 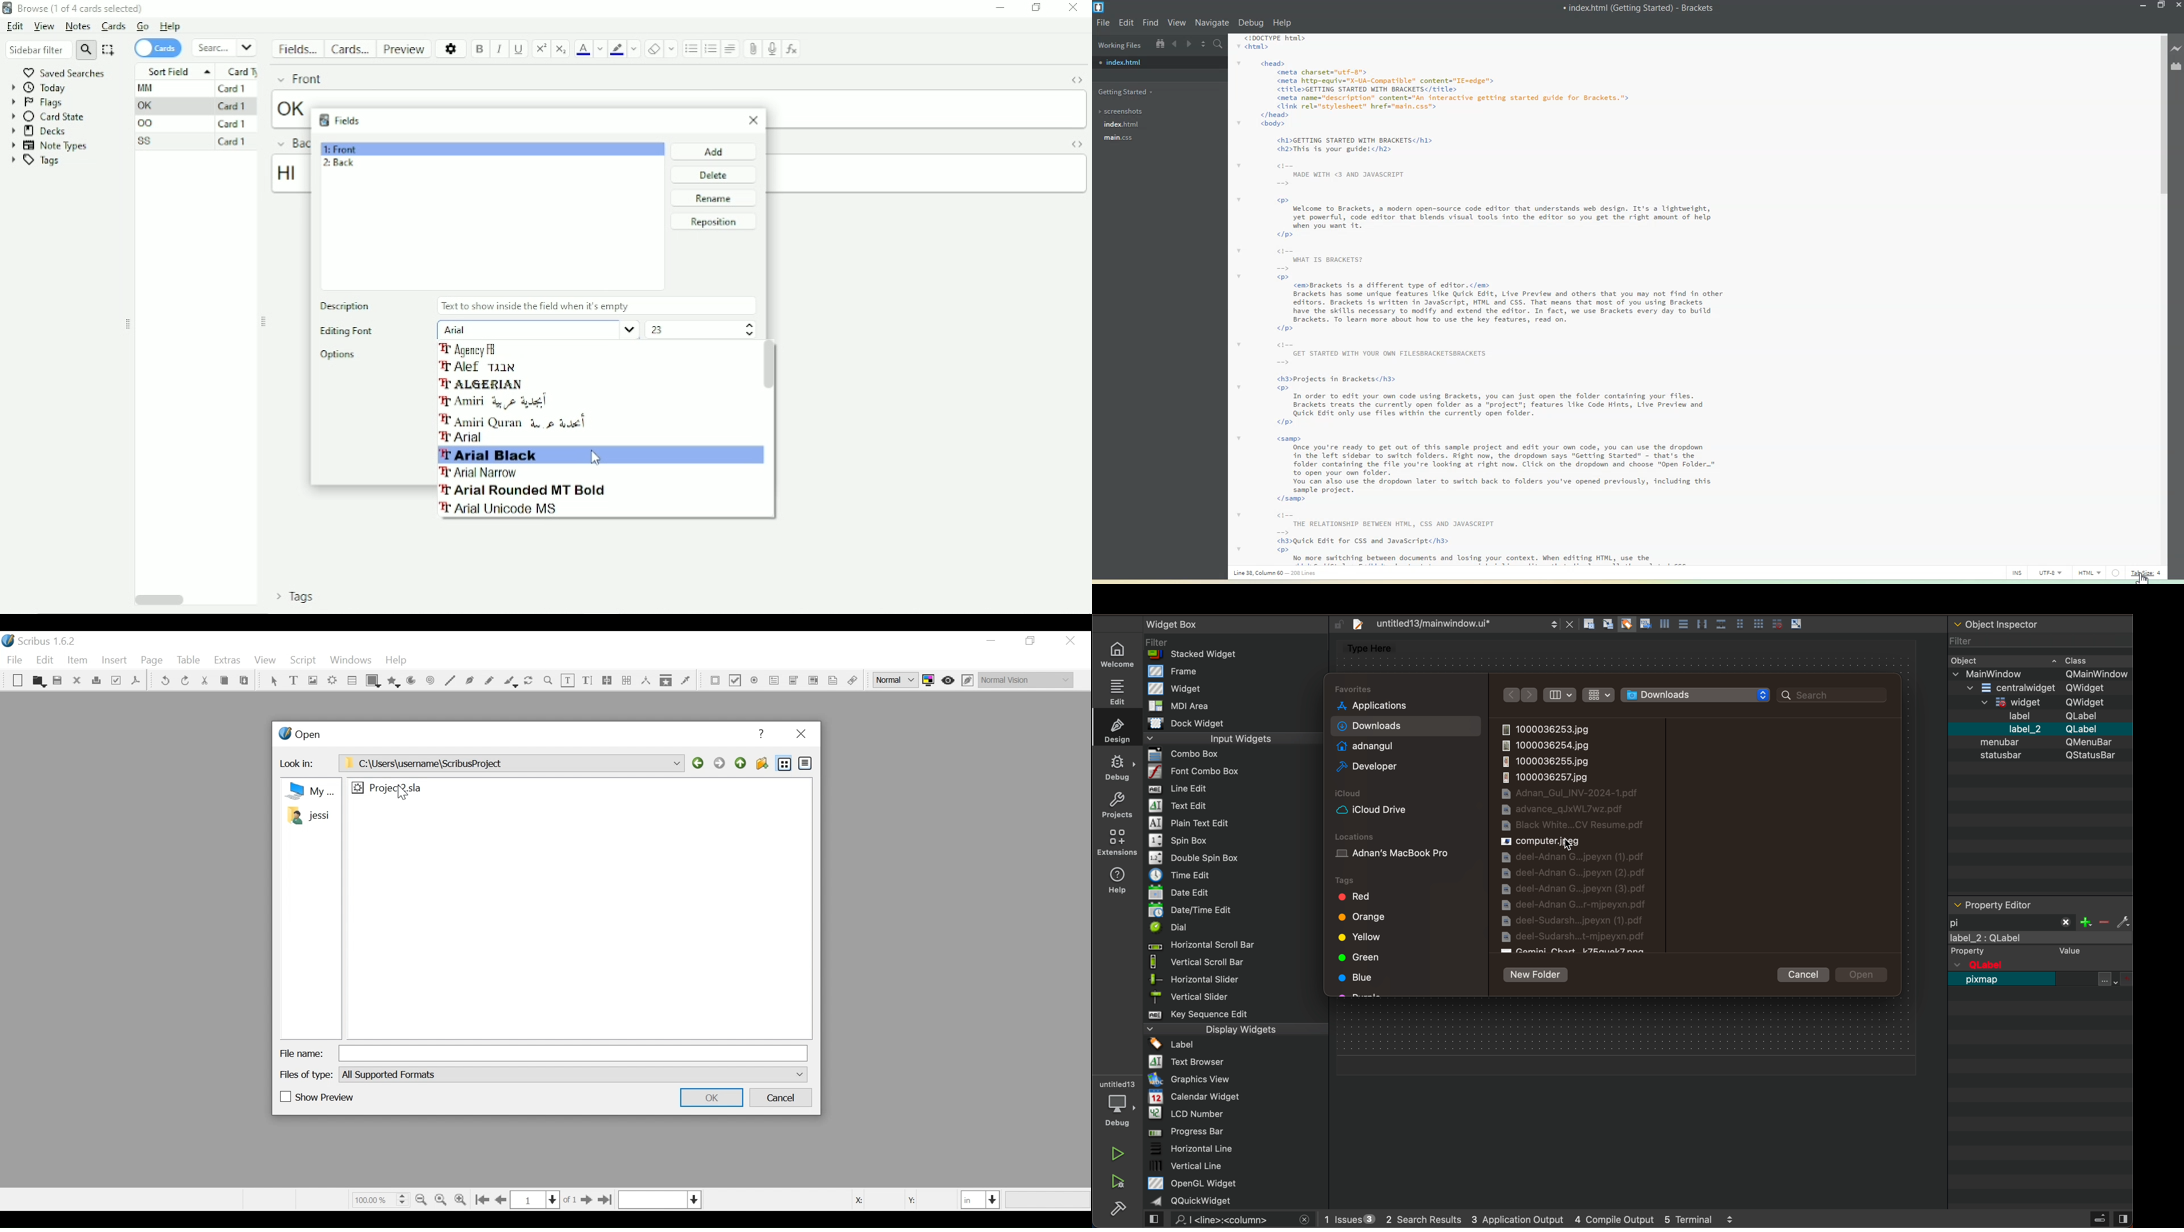 I want to click on Search, so click(x=225, y=47).